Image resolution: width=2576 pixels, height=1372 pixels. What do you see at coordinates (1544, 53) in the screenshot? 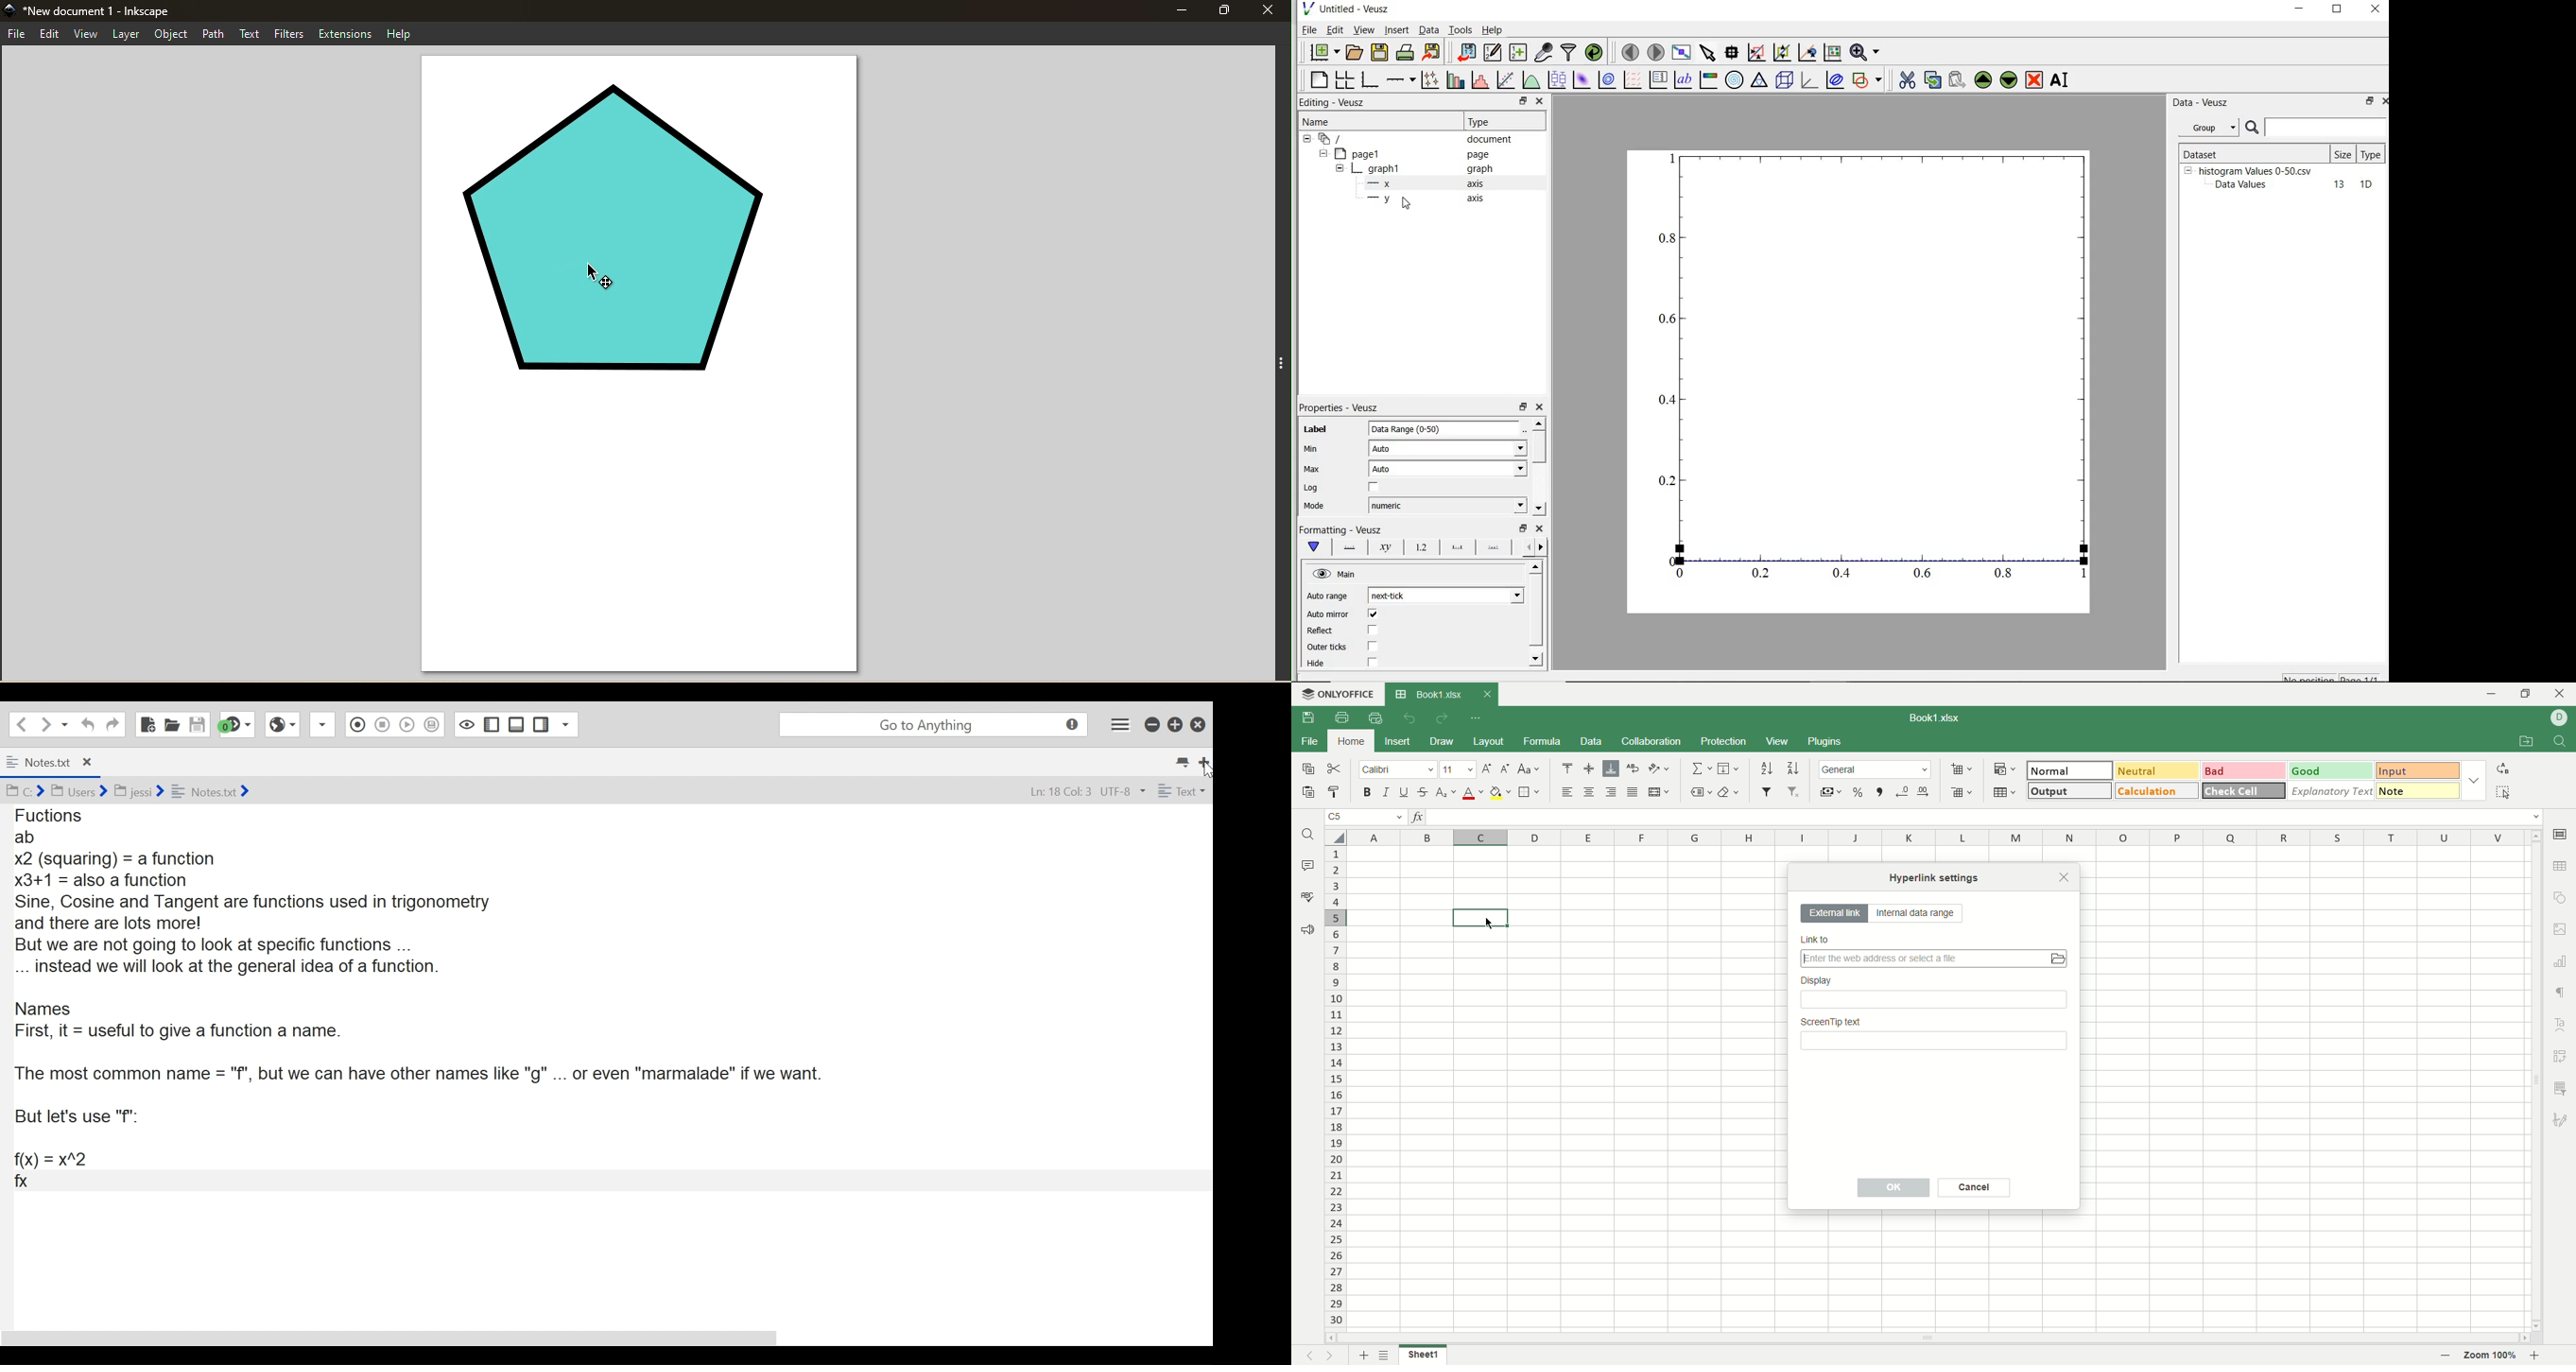
I see `capture remote data` at bounding box center [1544, 53].